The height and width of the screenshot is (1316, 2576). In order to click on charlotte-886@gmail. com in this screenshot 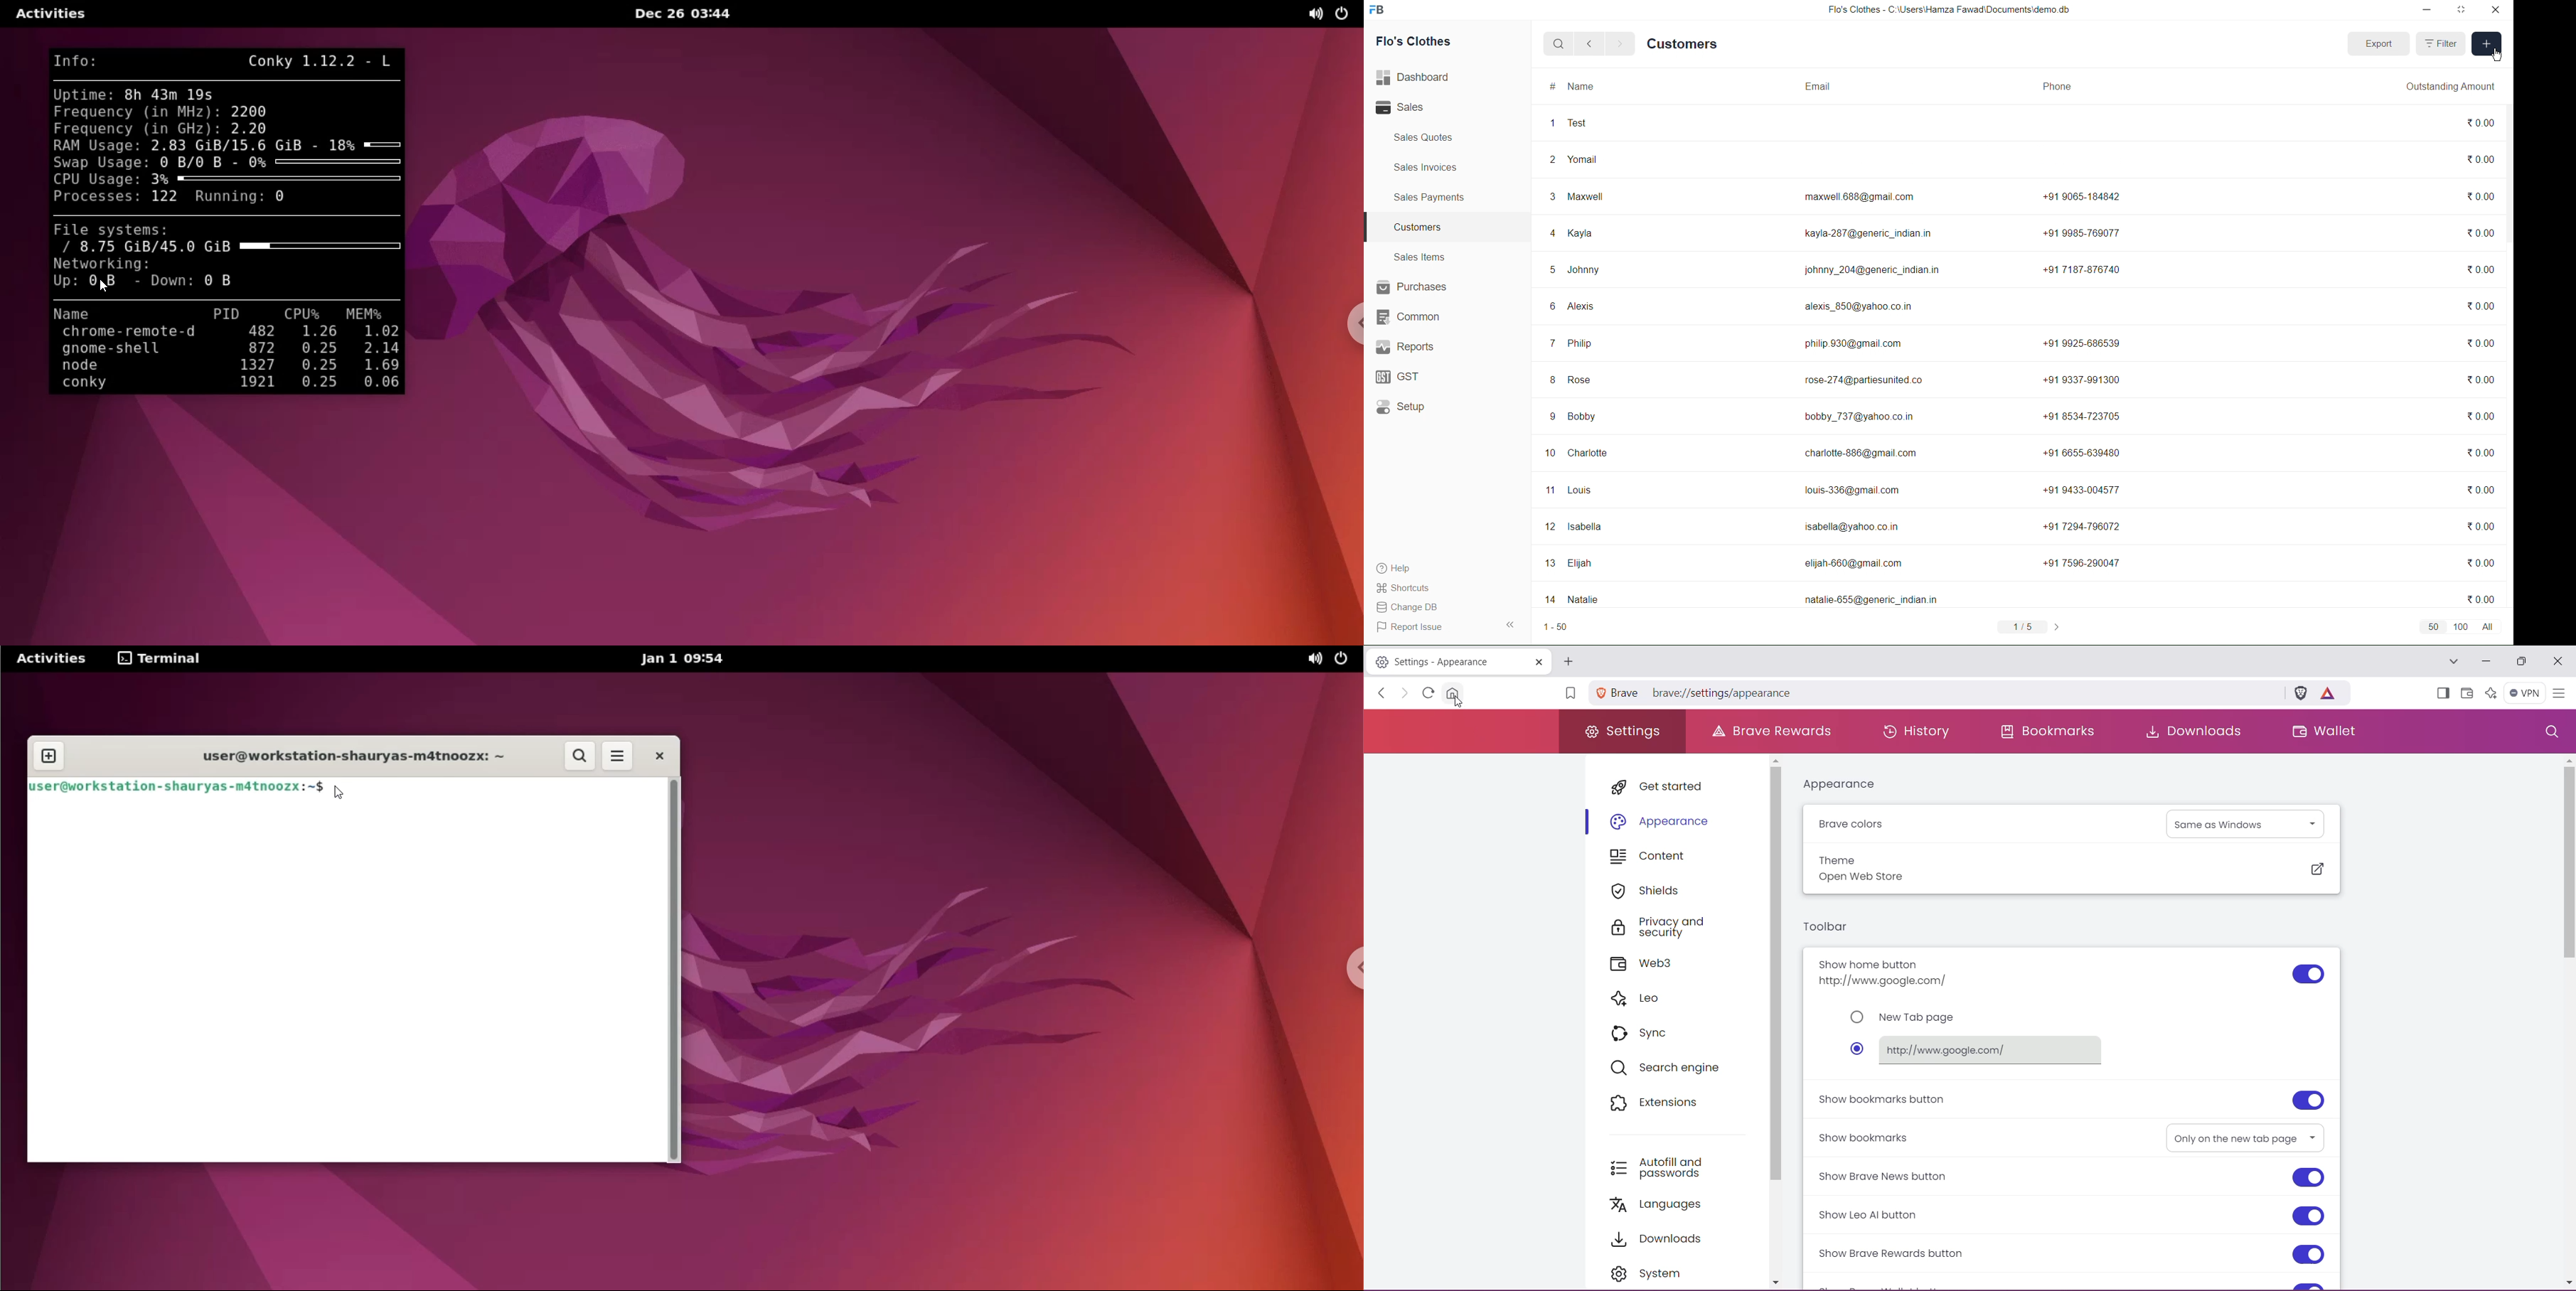, I will do `click(1856, 451)`.